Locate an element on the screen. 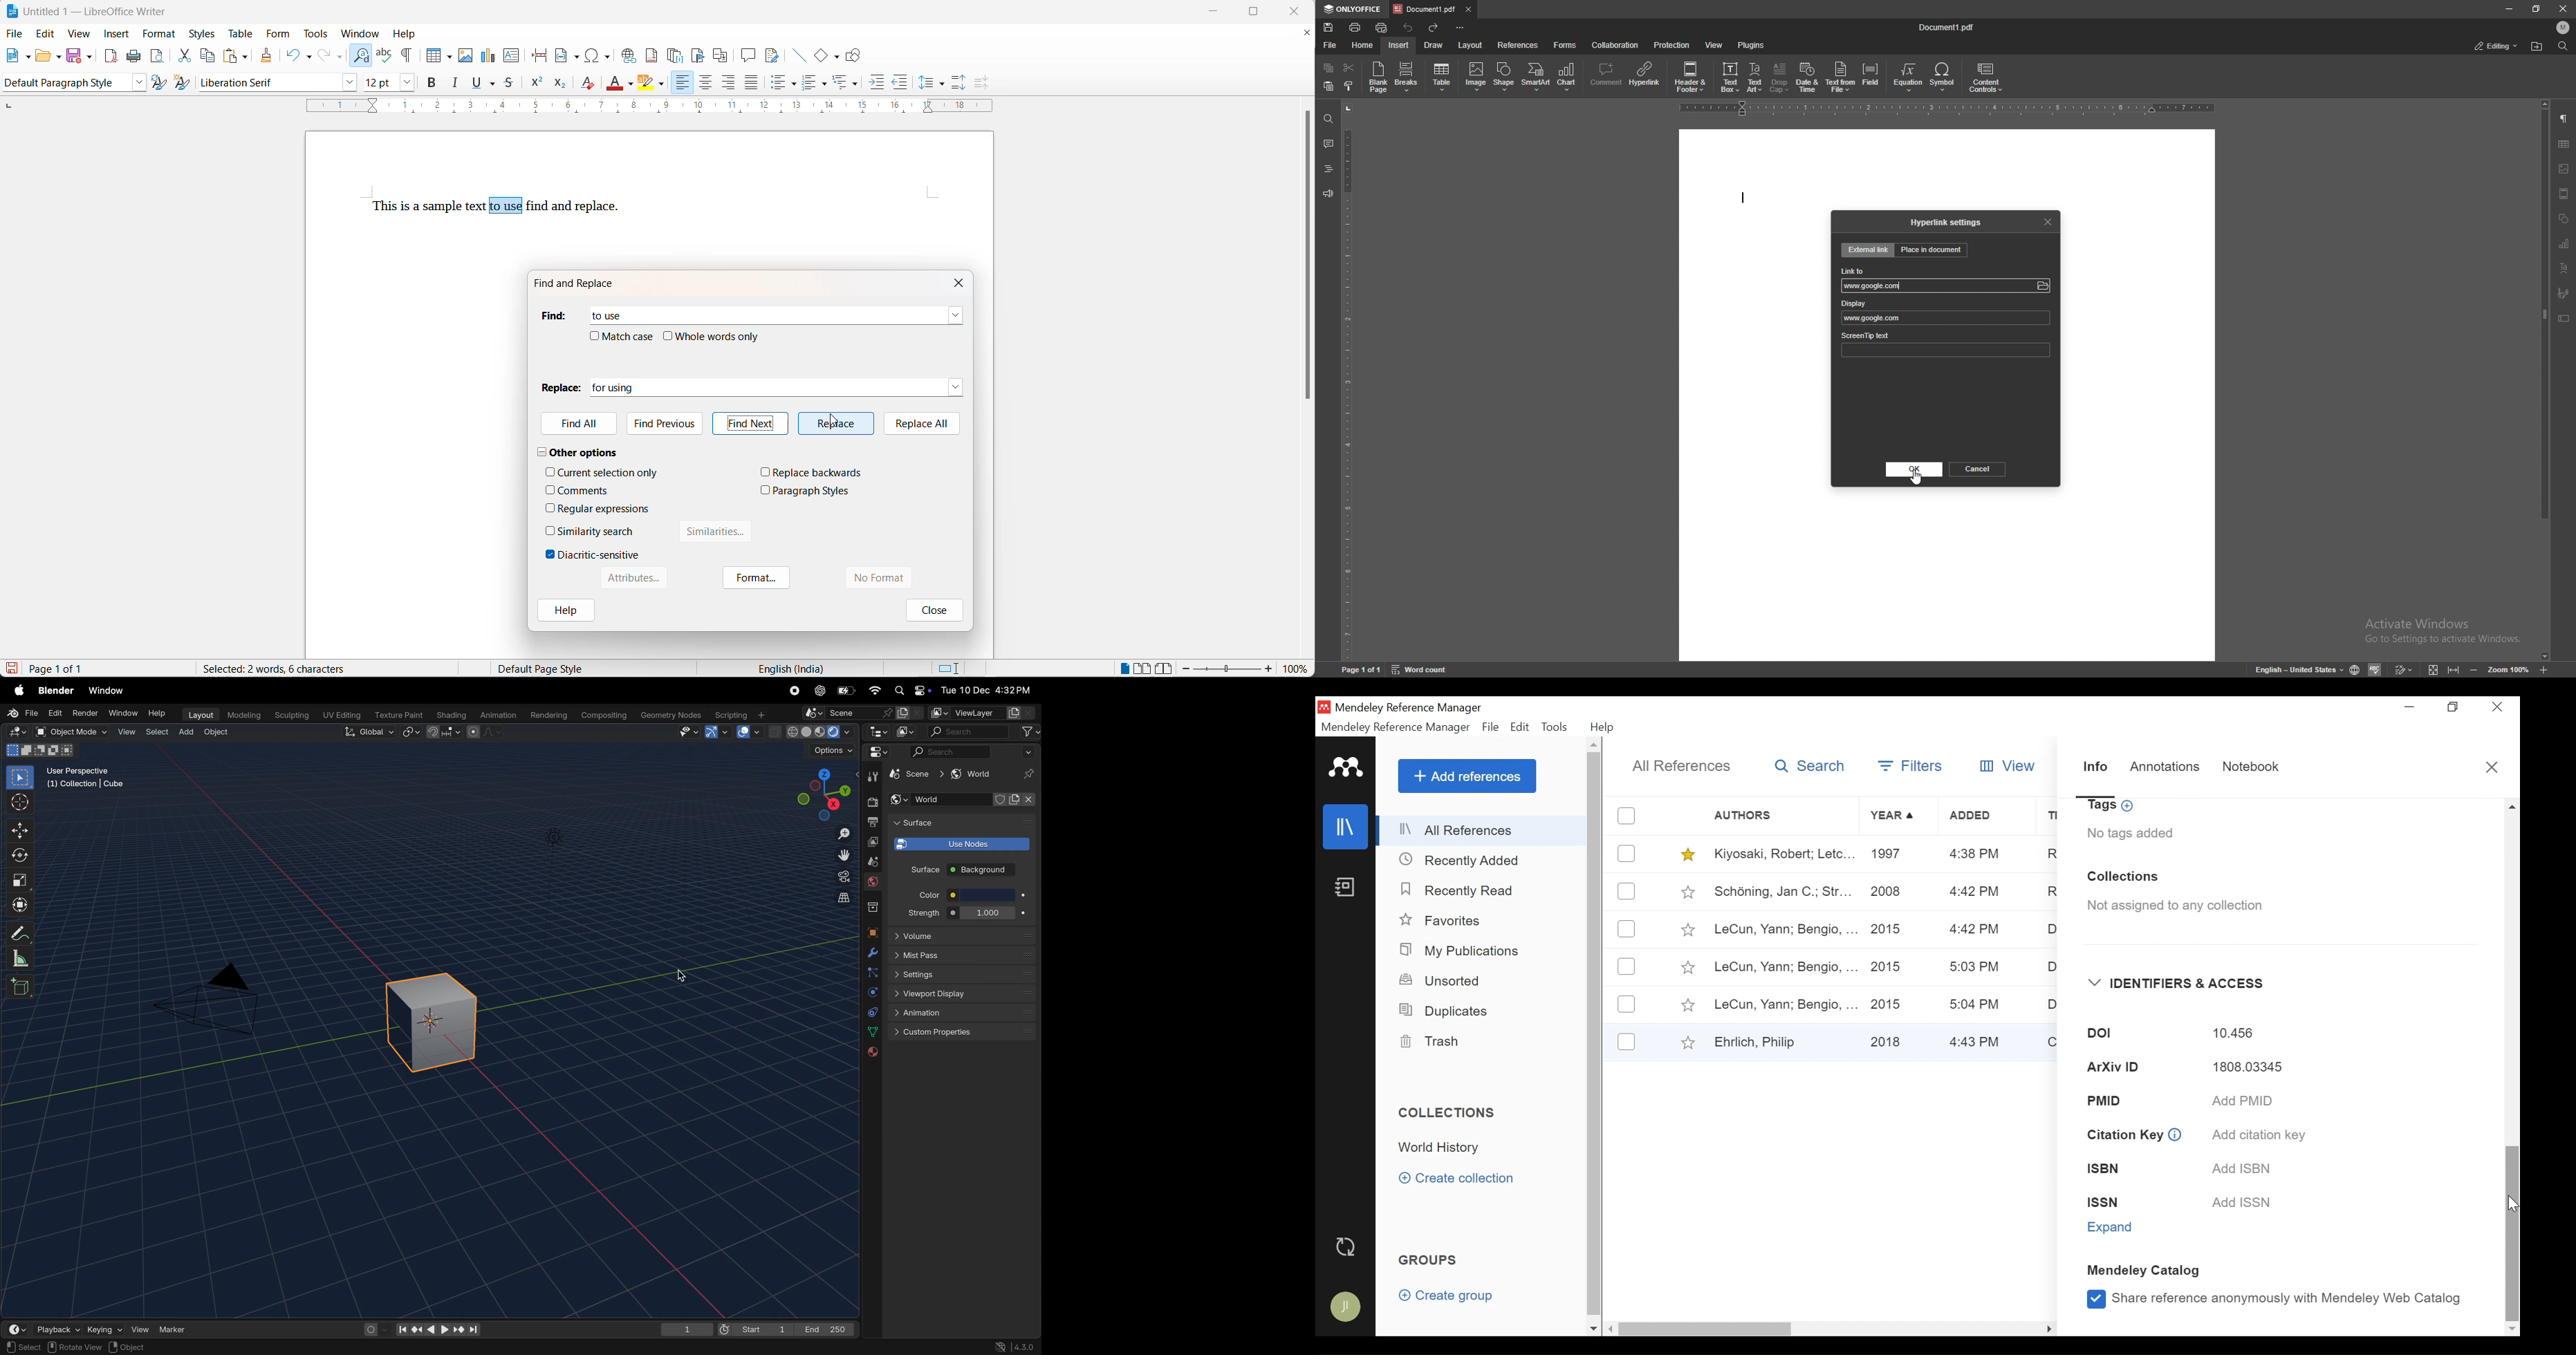  close is located at coordinates (2562, 9).